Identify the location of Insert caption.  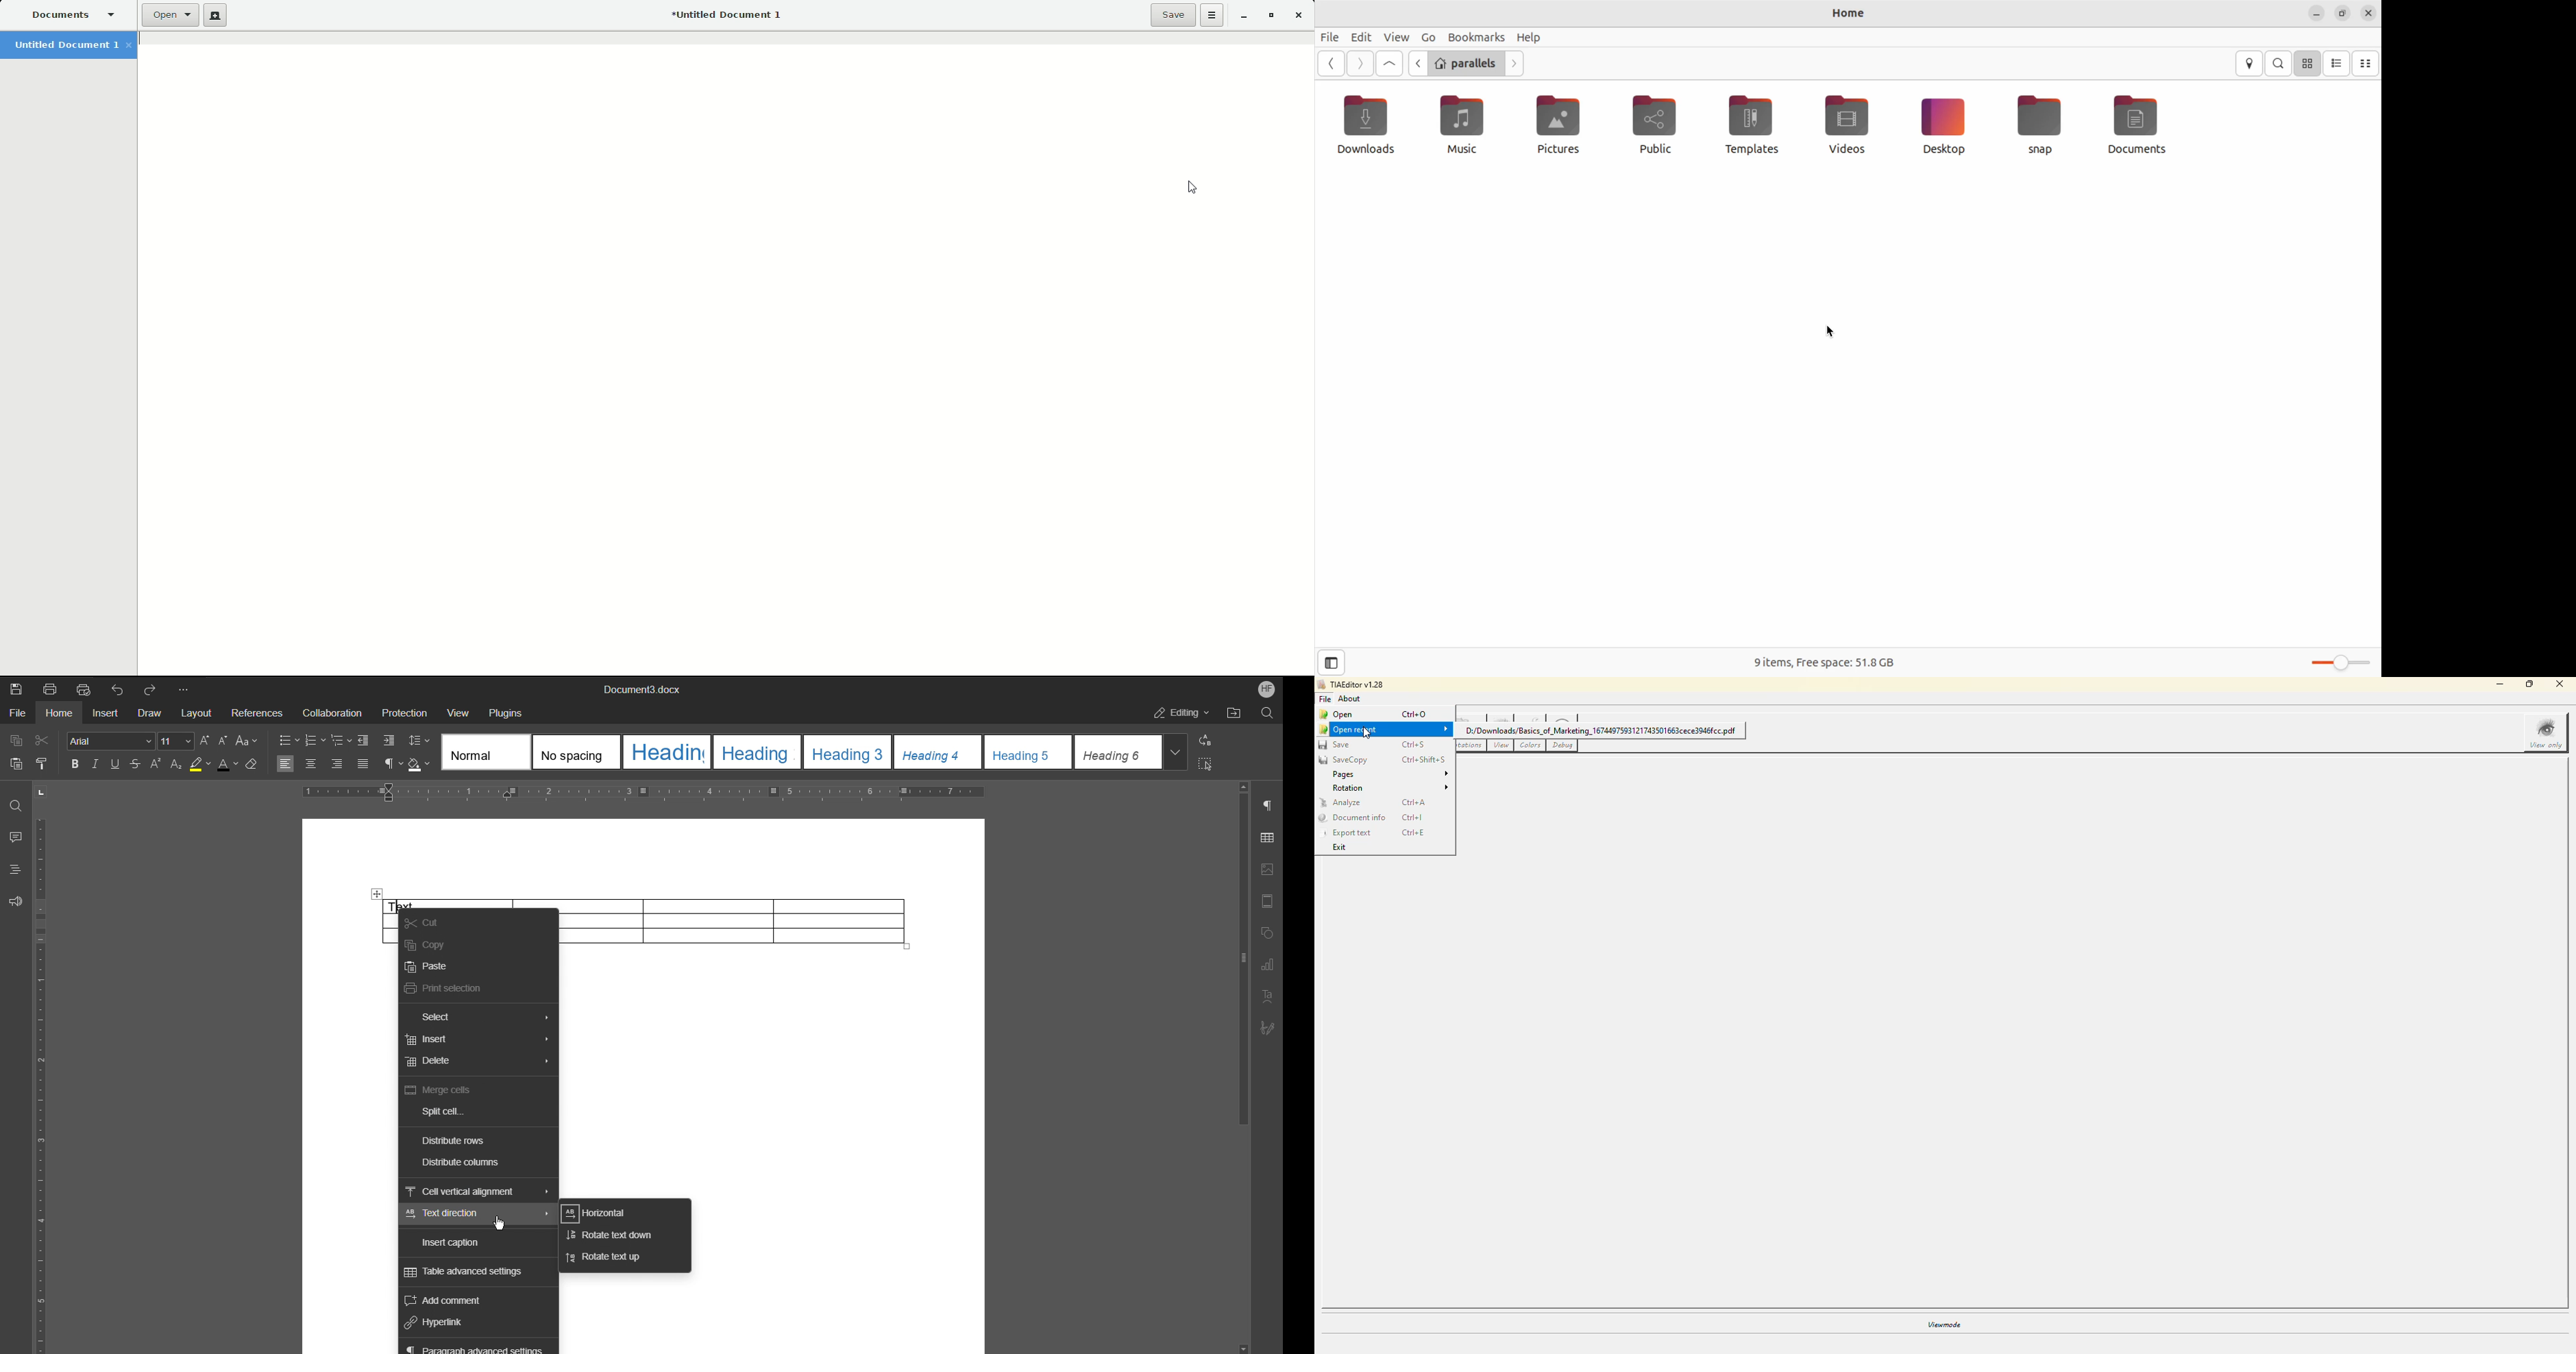
(454, 1243).